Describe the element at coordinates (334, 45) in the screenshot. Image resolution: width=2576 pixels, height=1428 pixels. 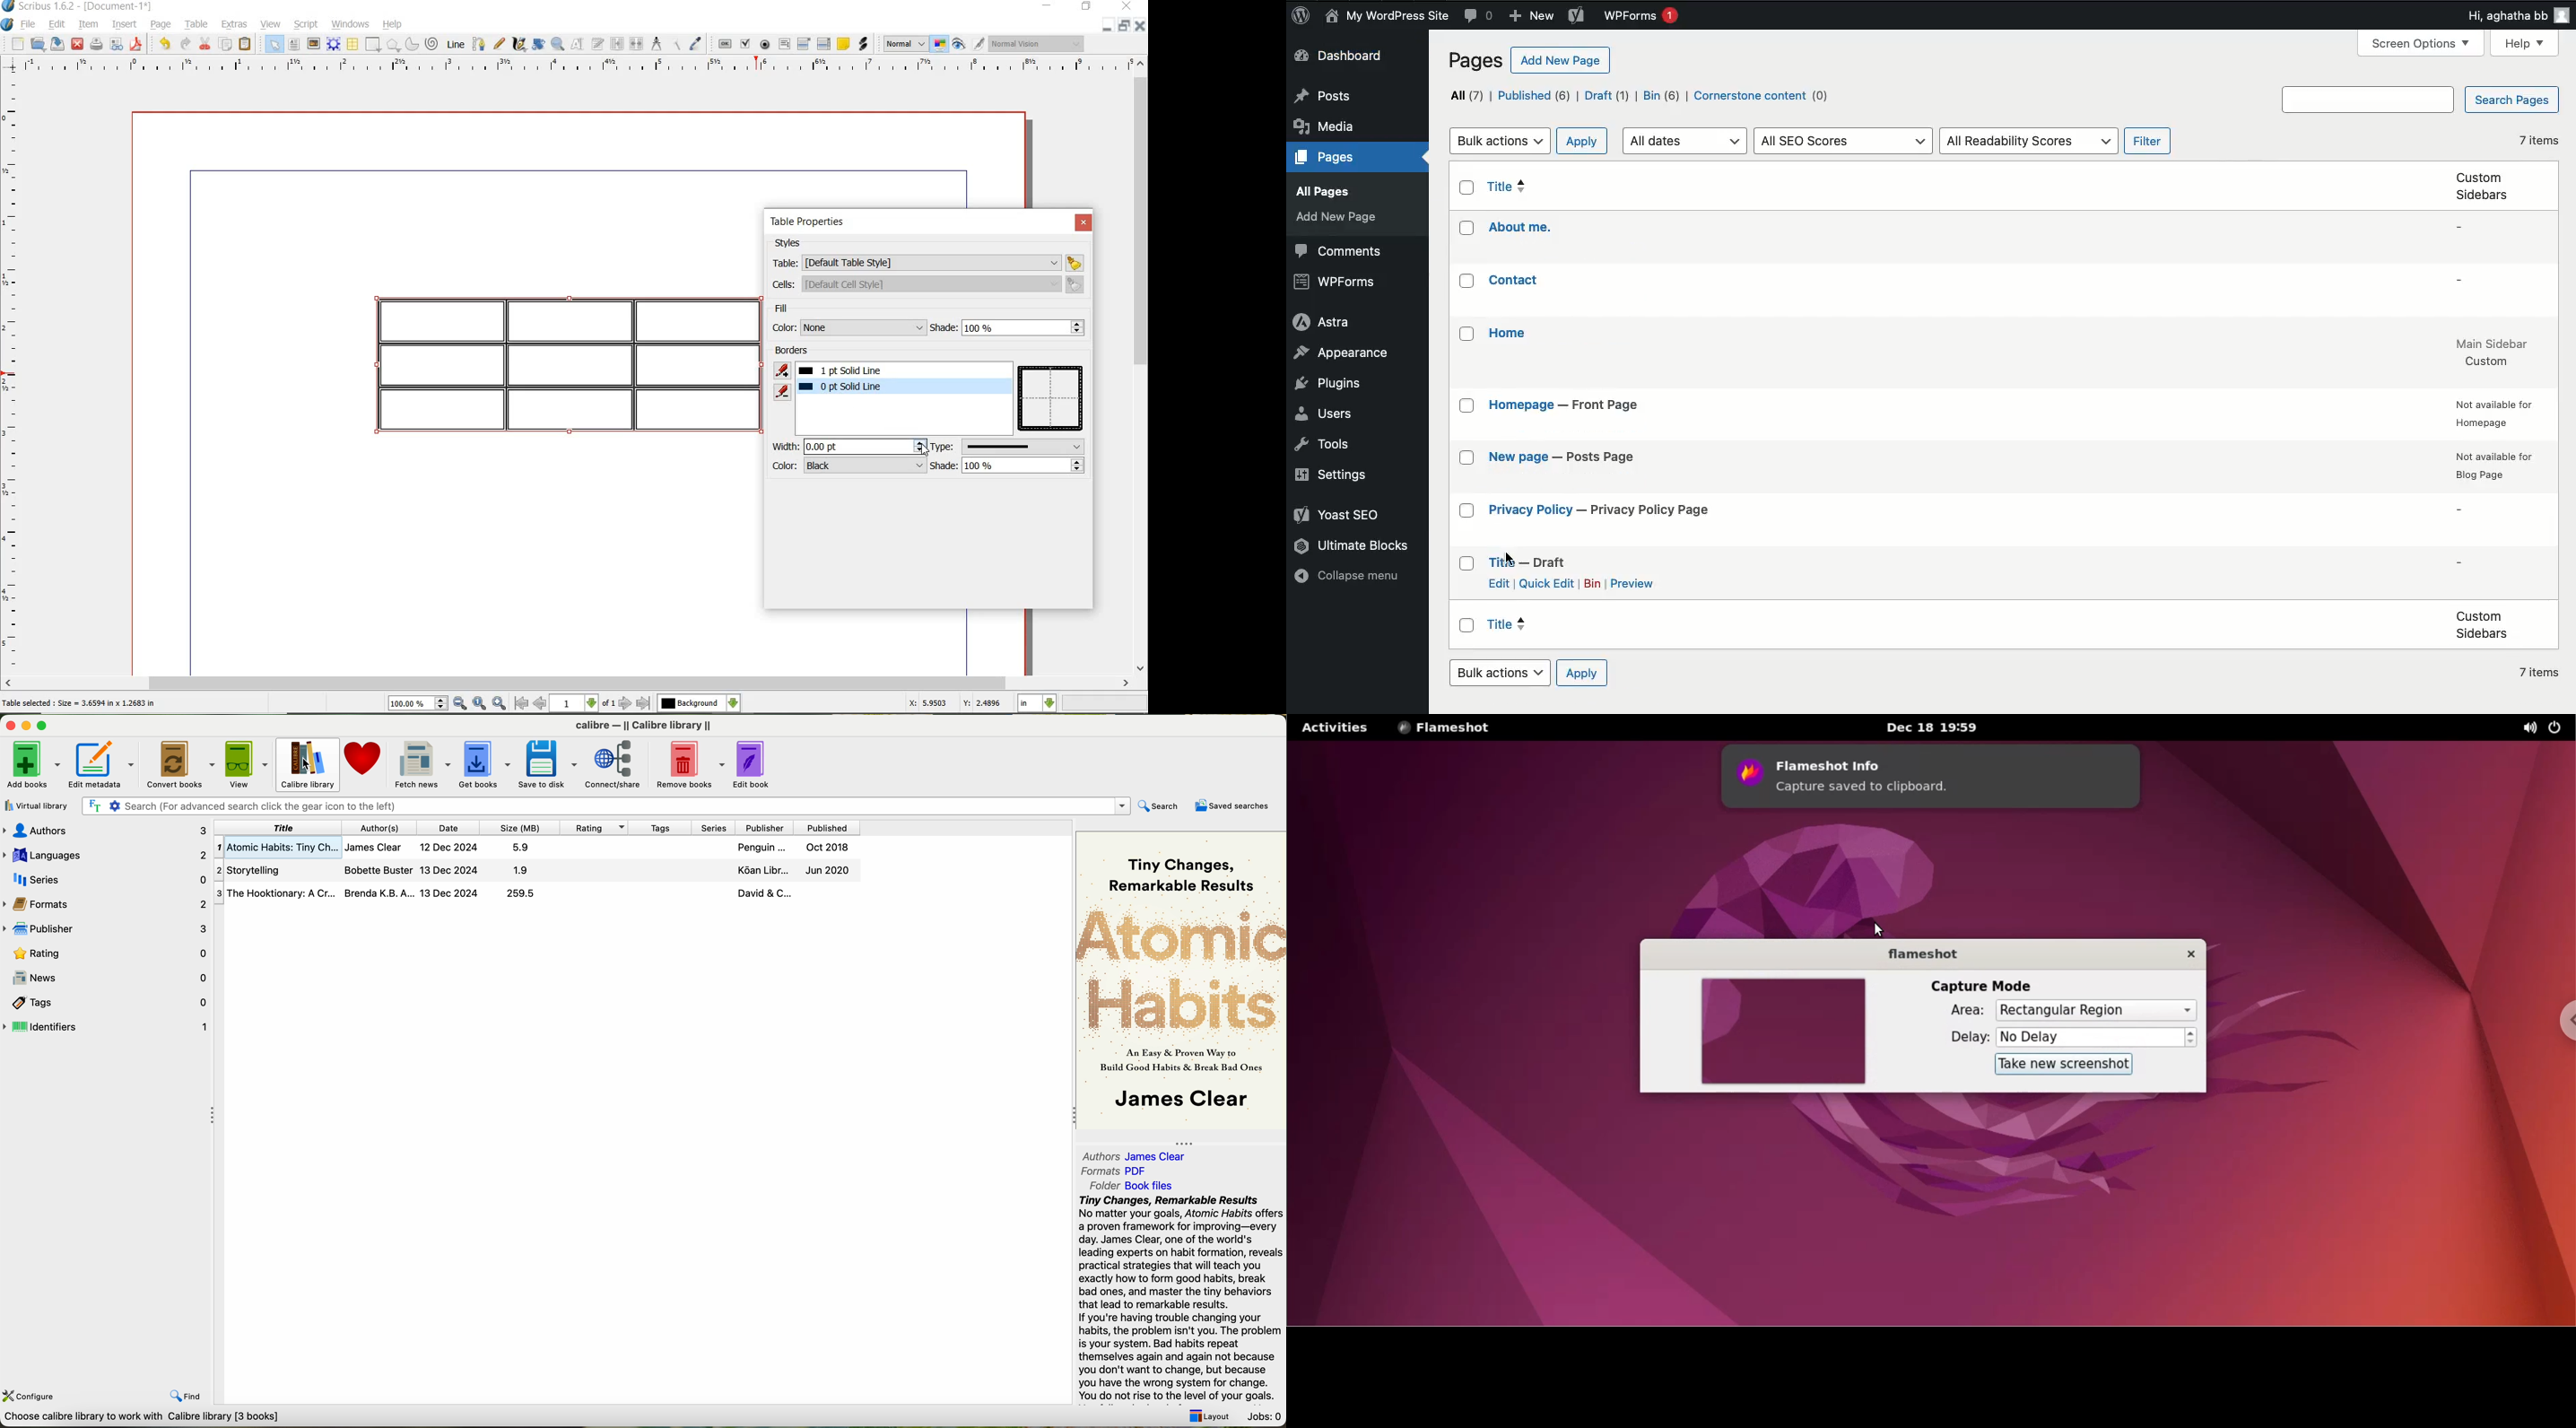
I see `render frame` at that location.